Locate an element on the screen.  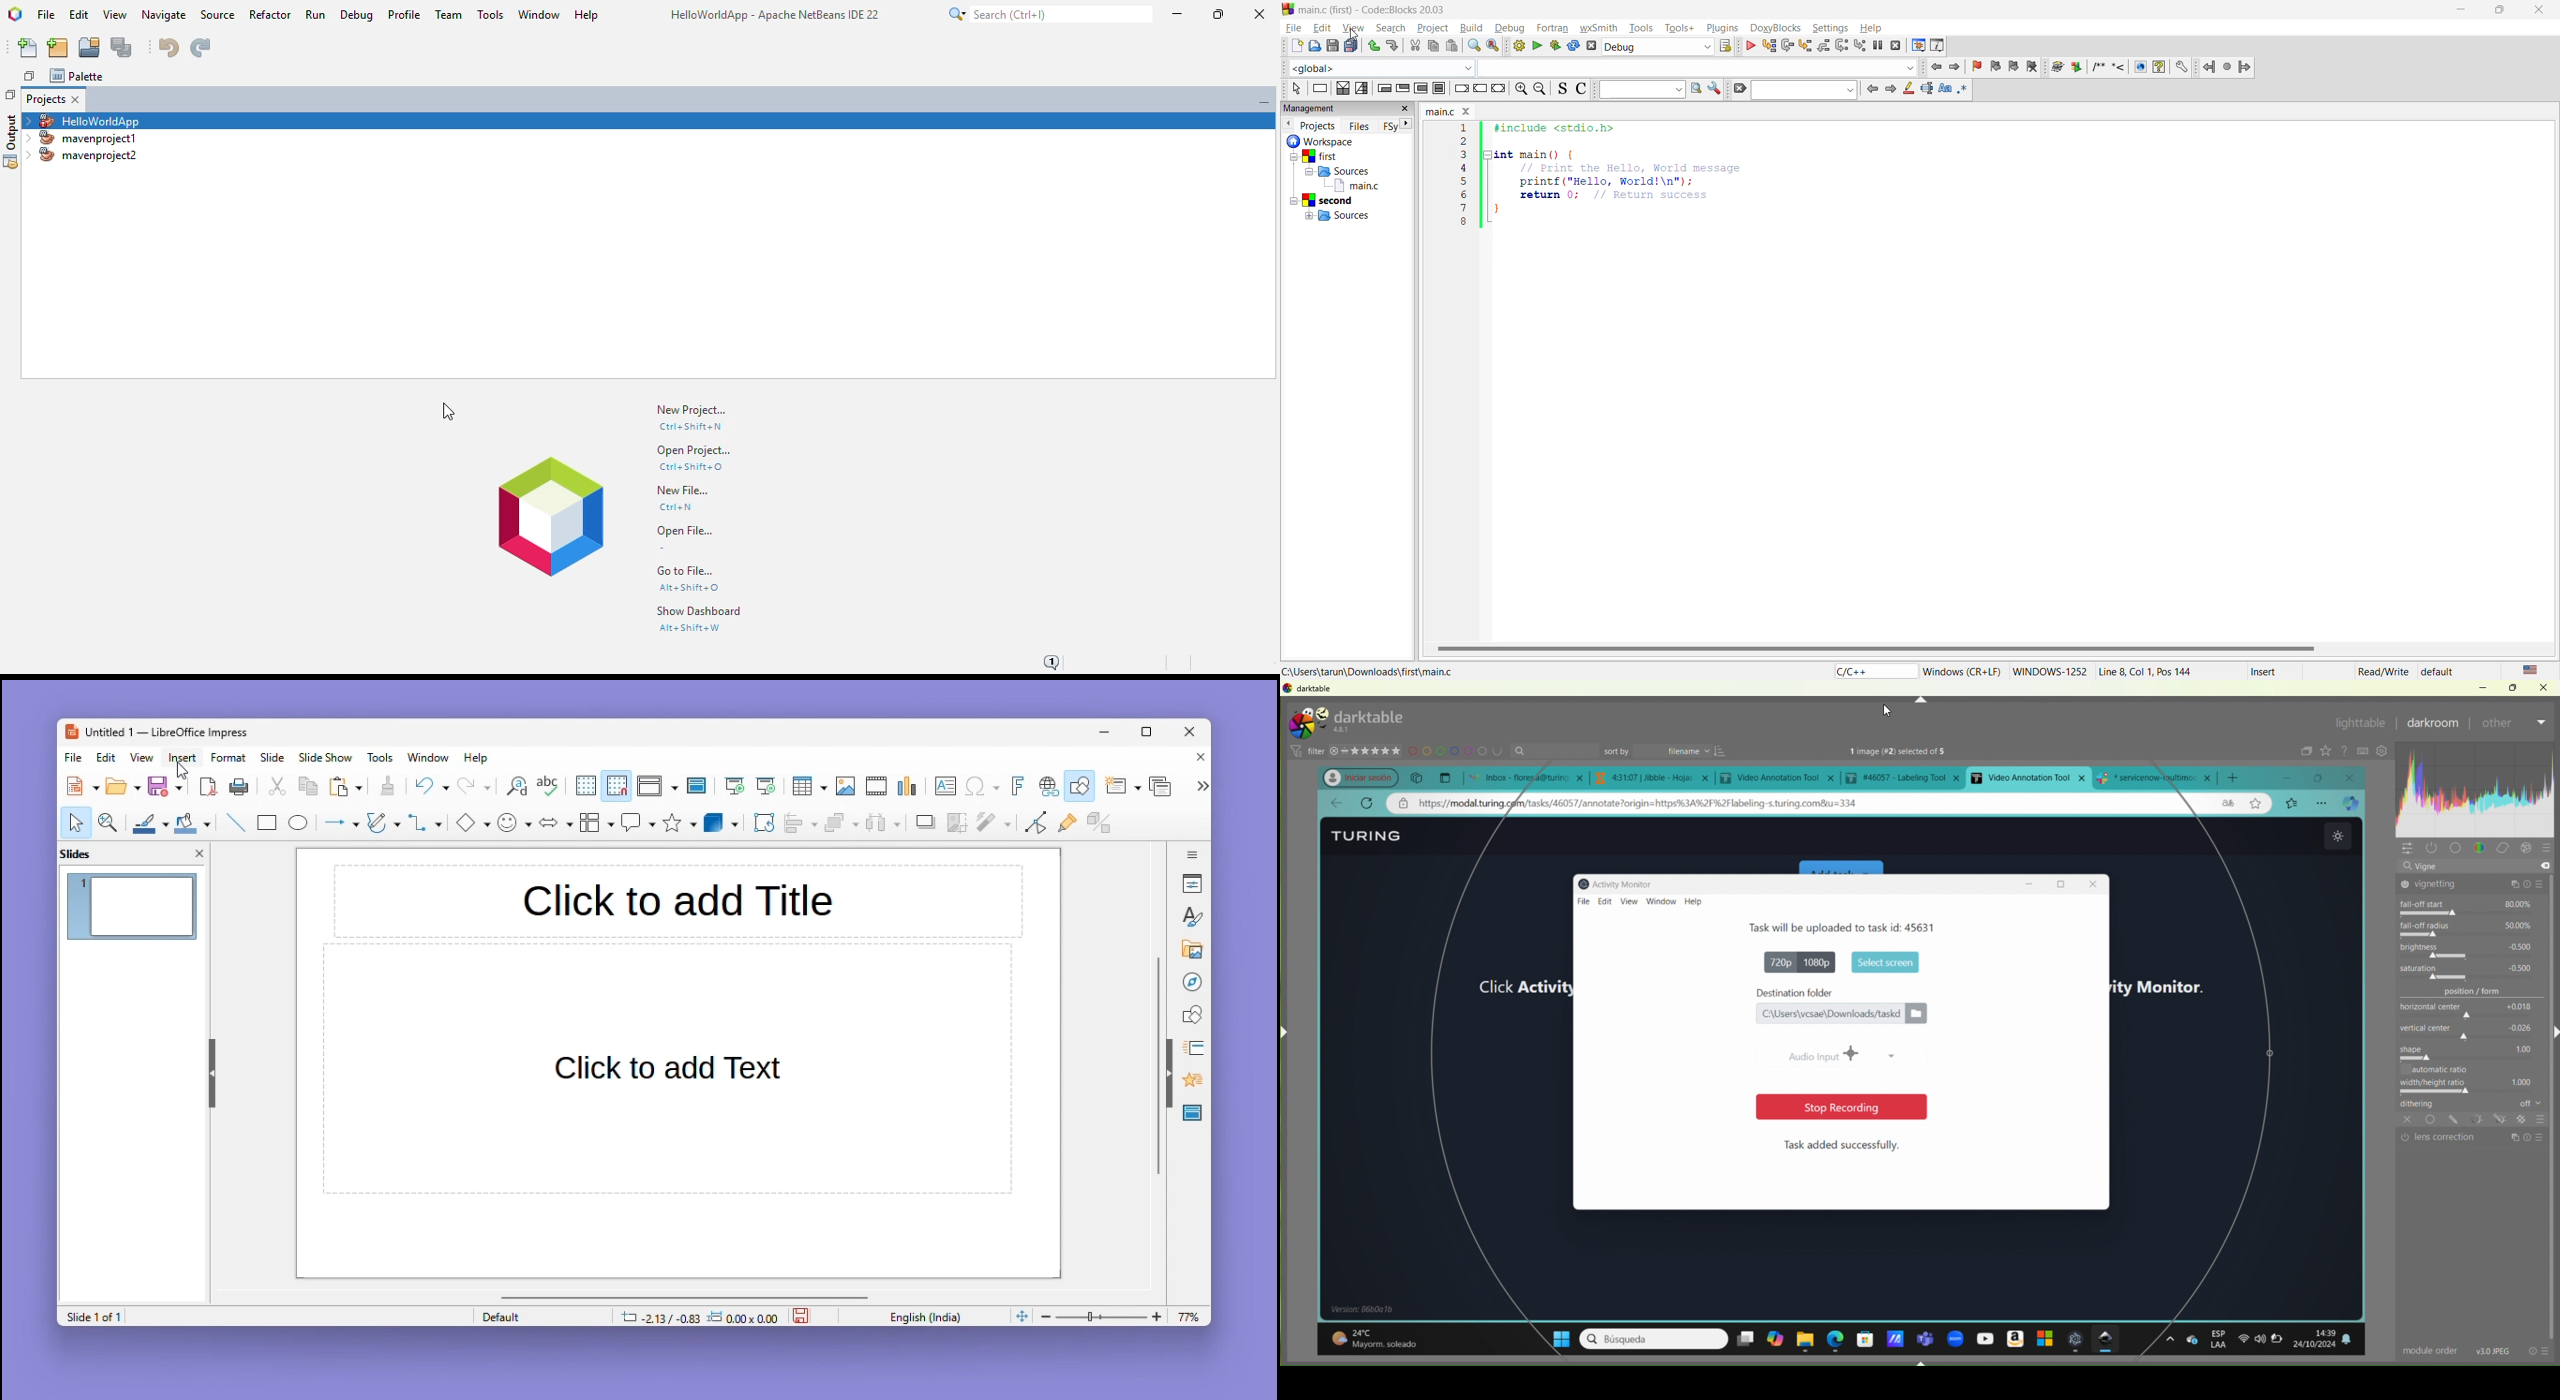
text to search is located at coordinates (1642, 89).